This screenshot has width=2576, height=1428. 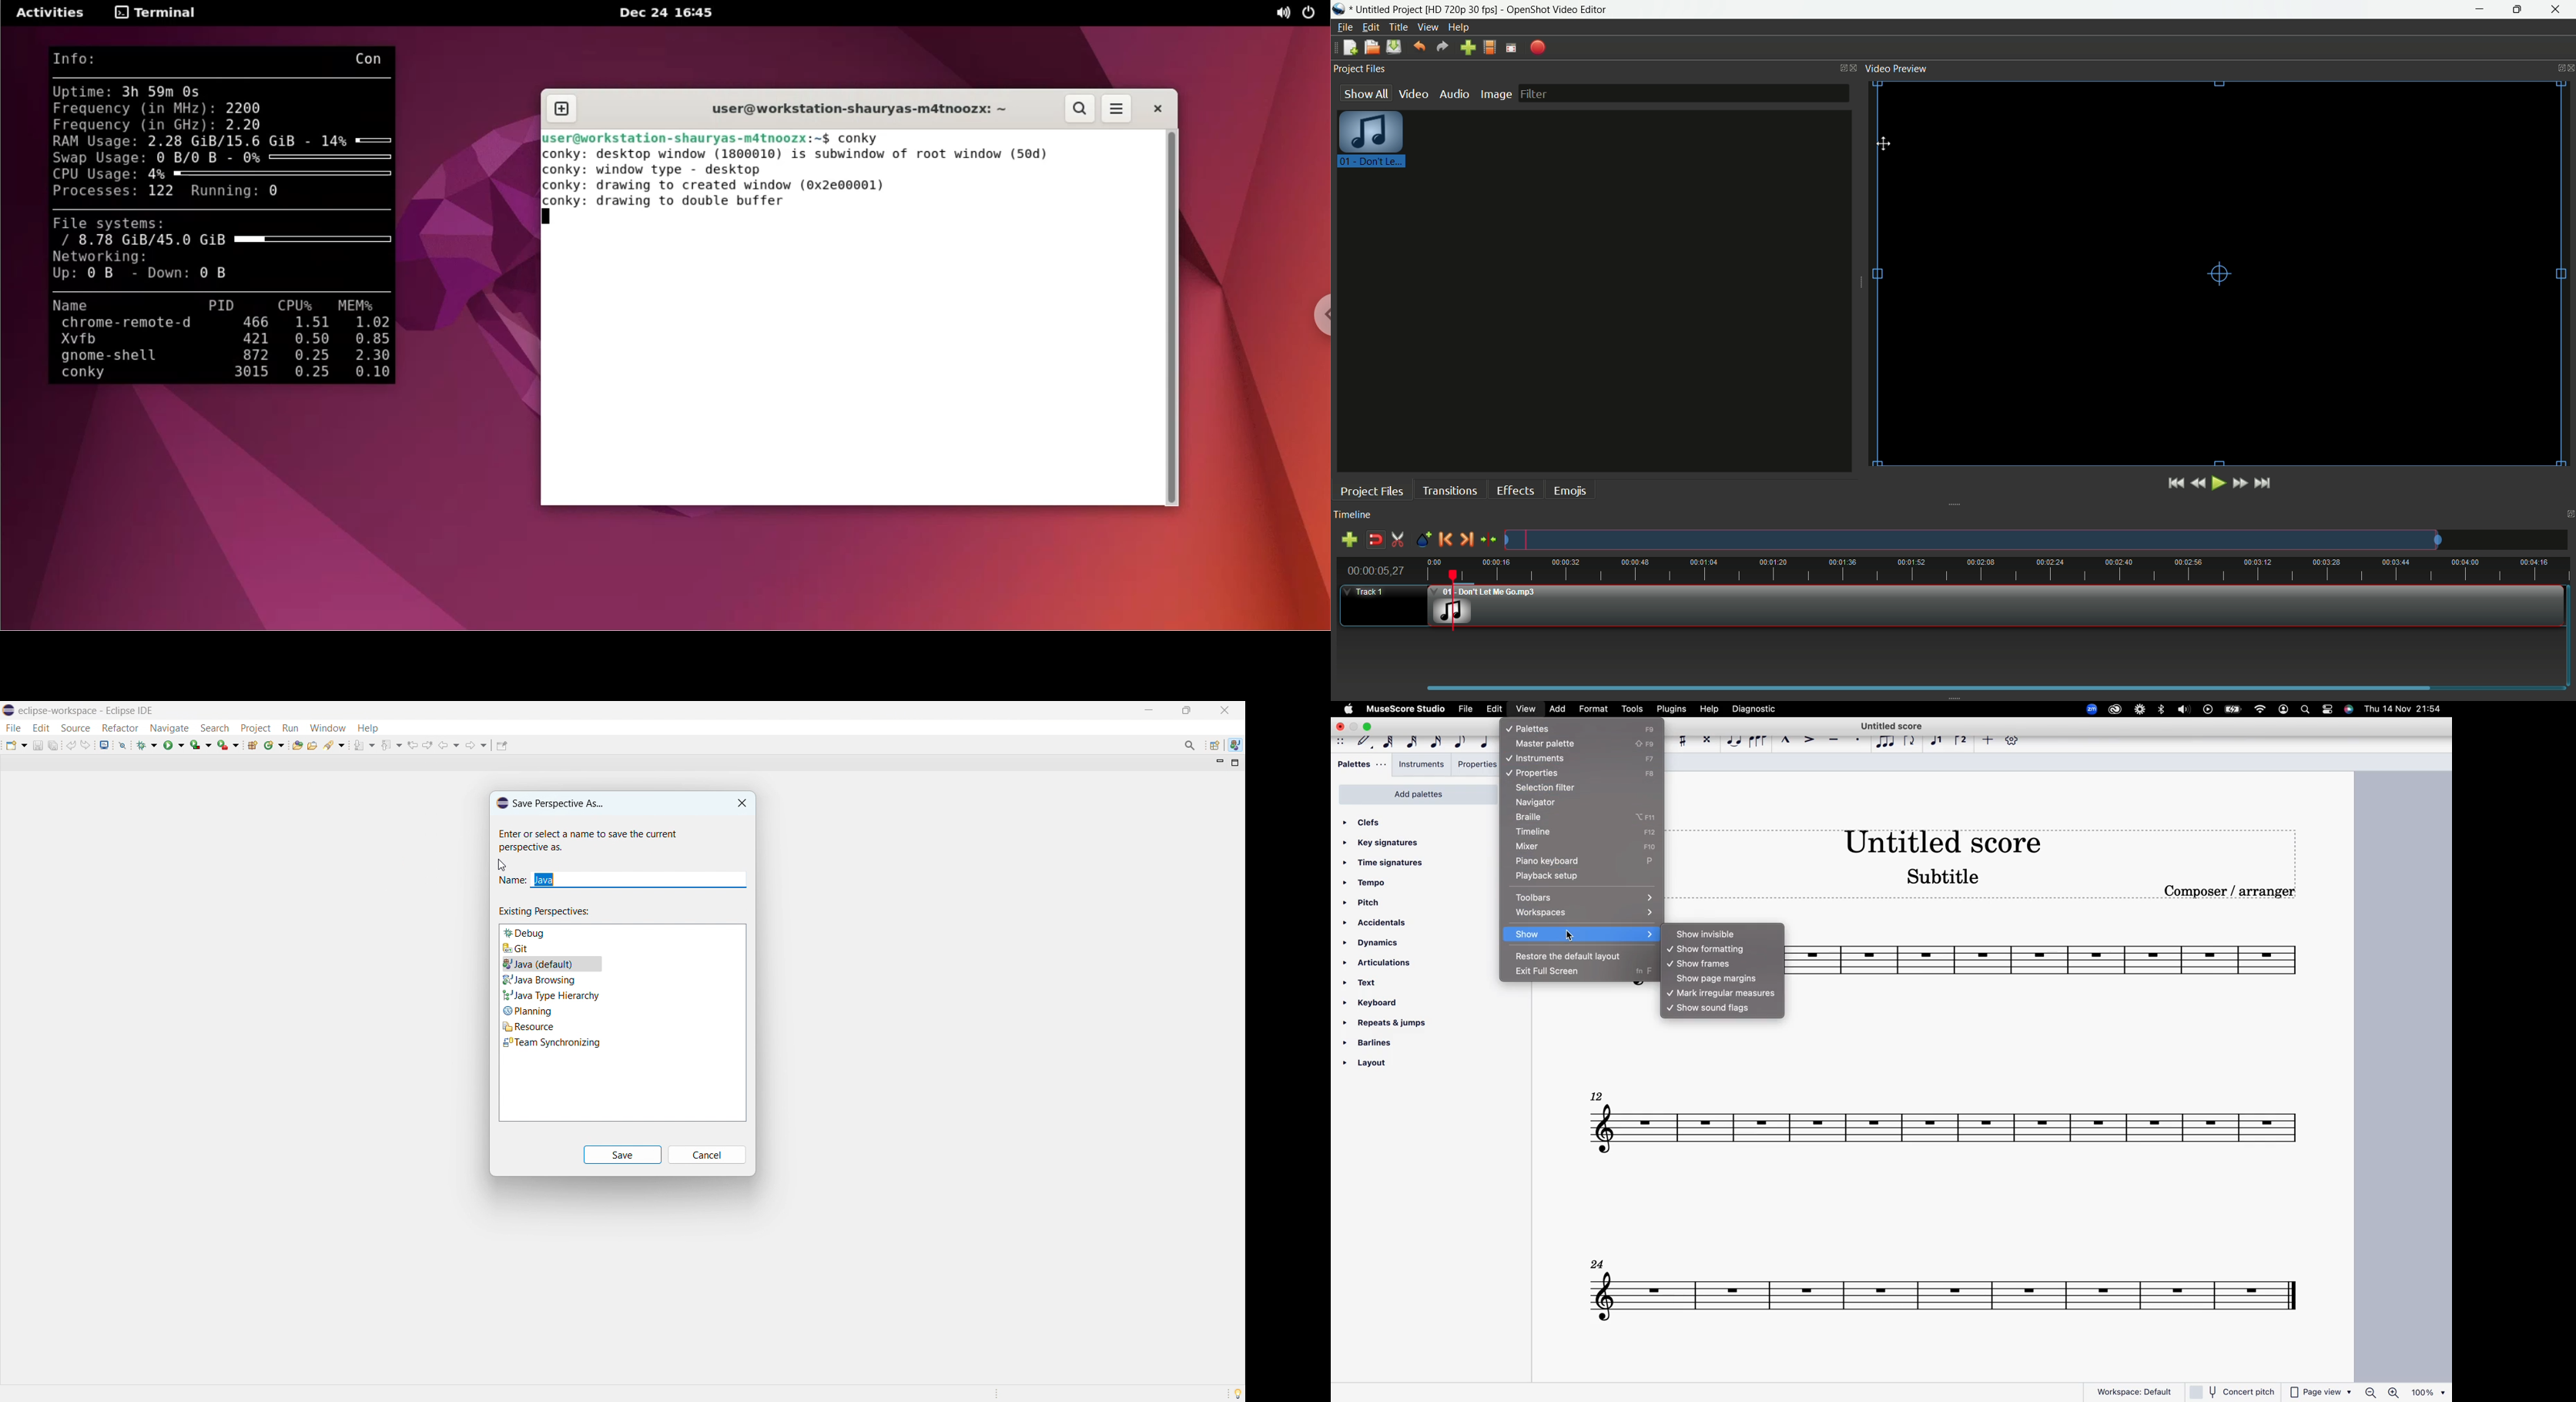 What do you see at coordinates (1219, 763) in the screenshot?
I see `minimize view` at bounding box center [1219, 763].